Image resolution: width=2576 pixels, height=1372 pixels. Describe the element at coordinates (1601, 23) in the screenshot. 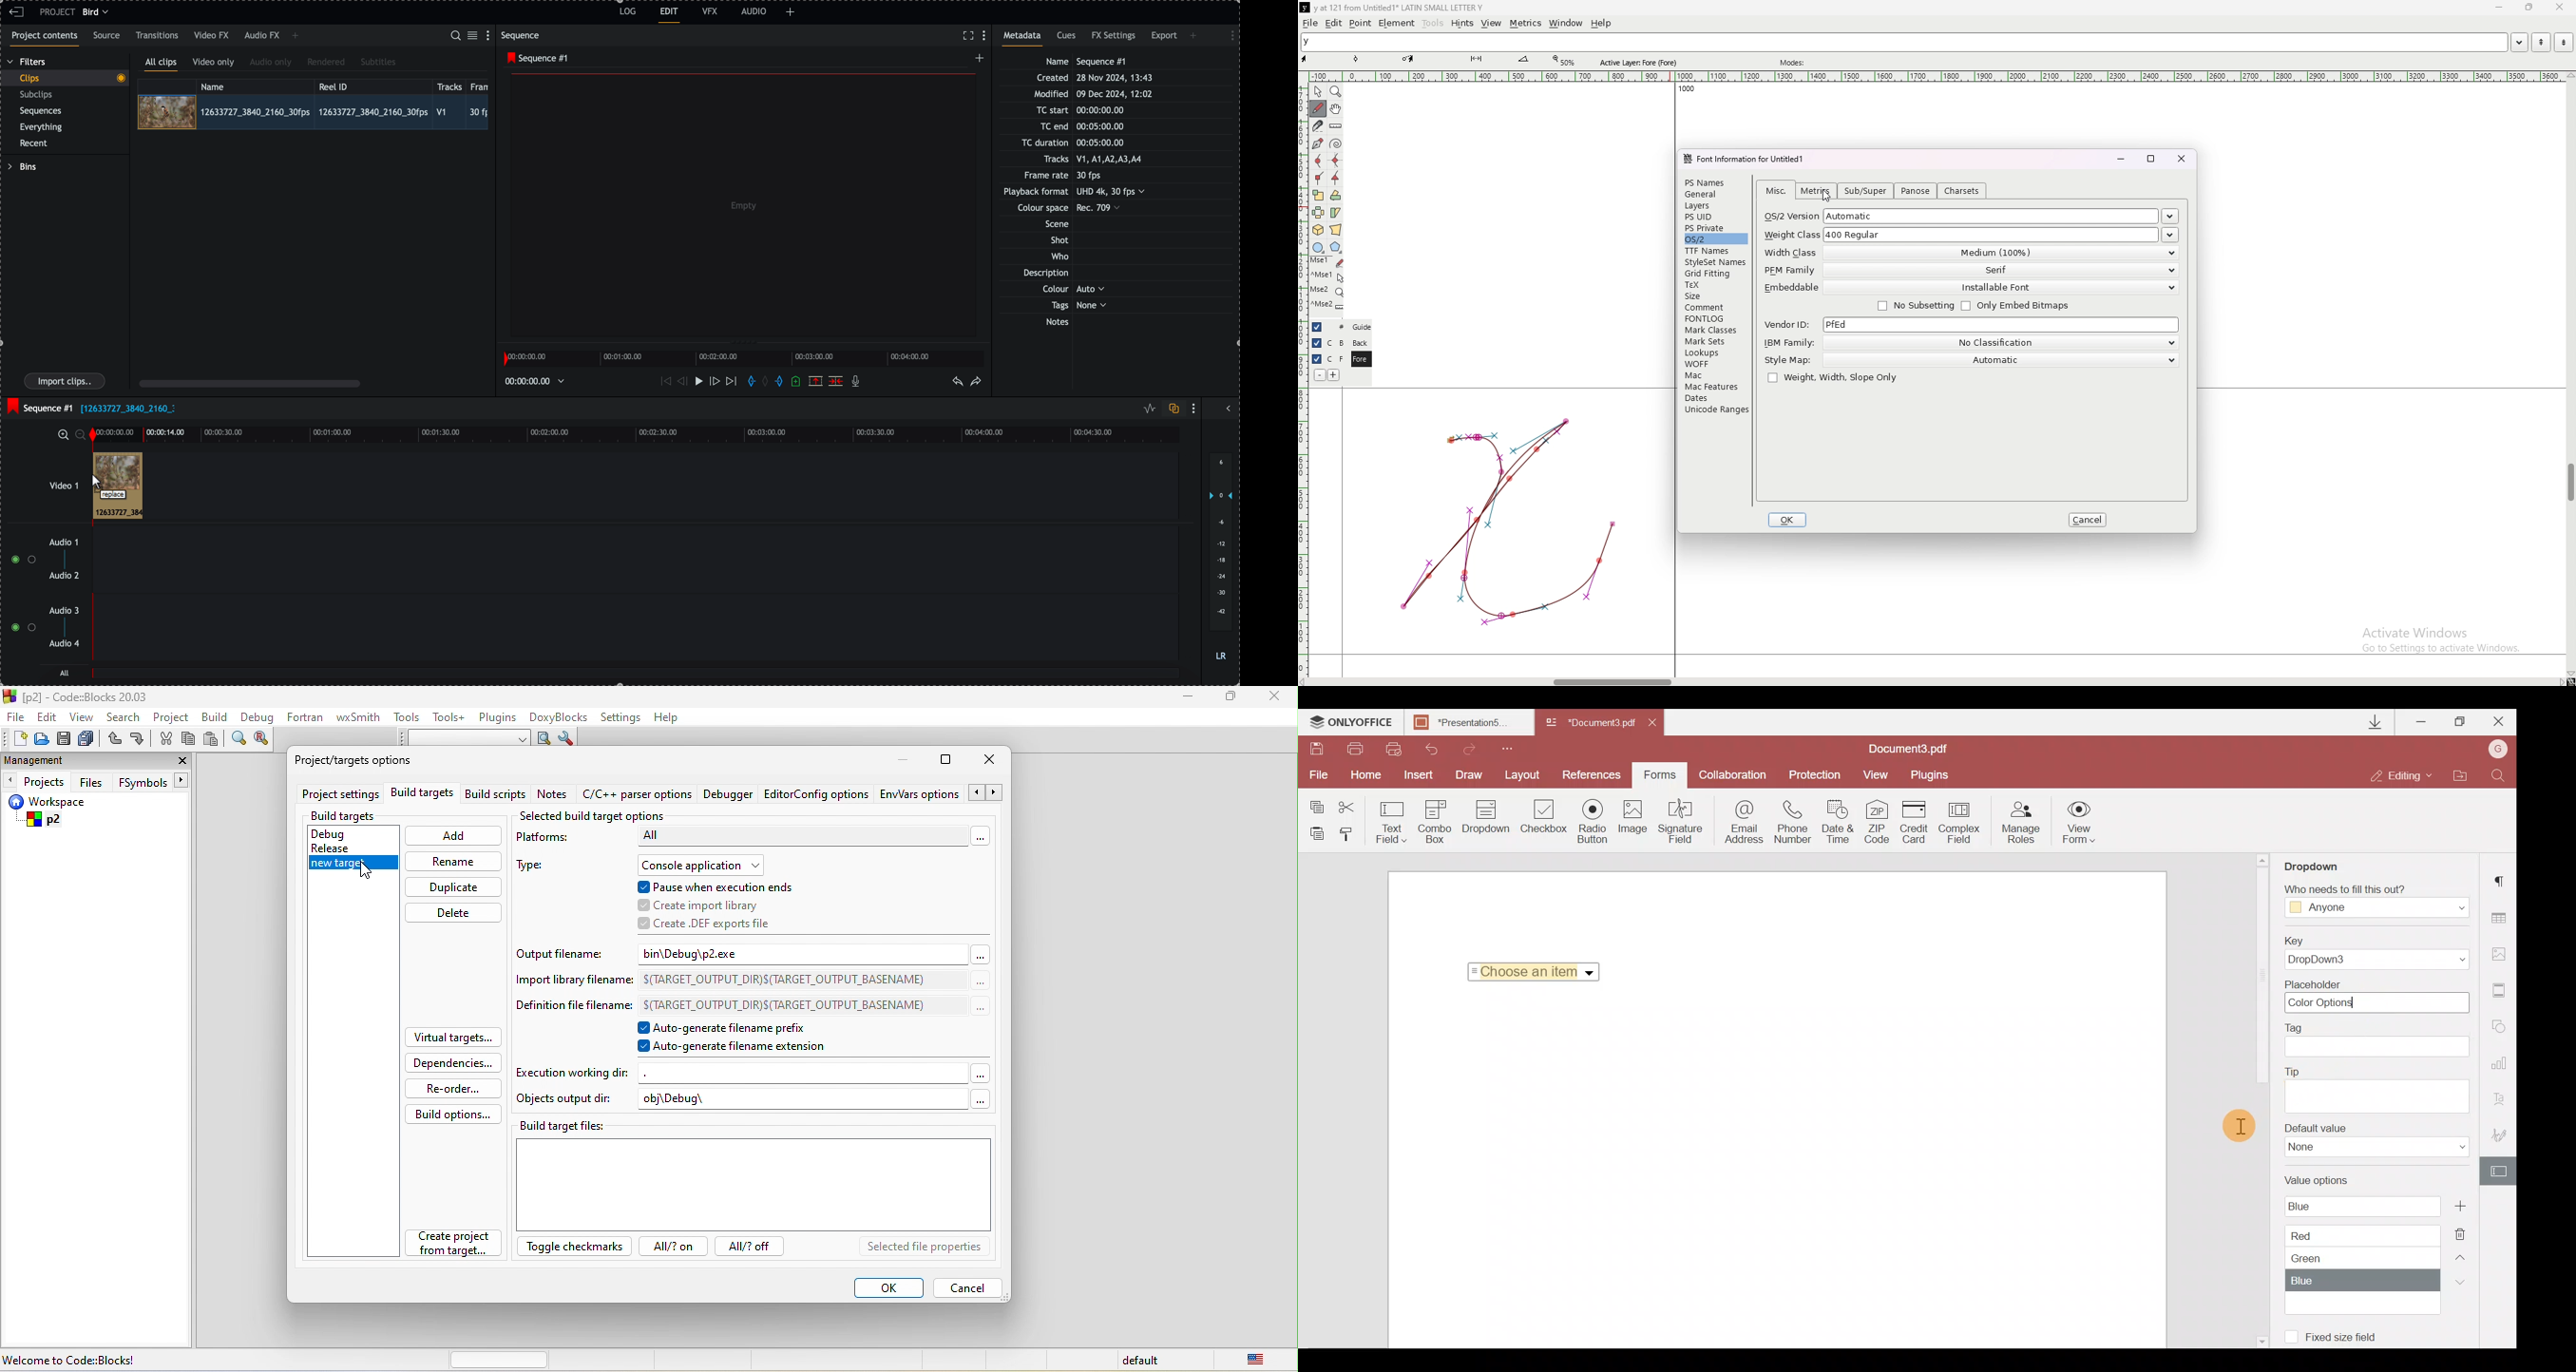

I see `help` at that location.